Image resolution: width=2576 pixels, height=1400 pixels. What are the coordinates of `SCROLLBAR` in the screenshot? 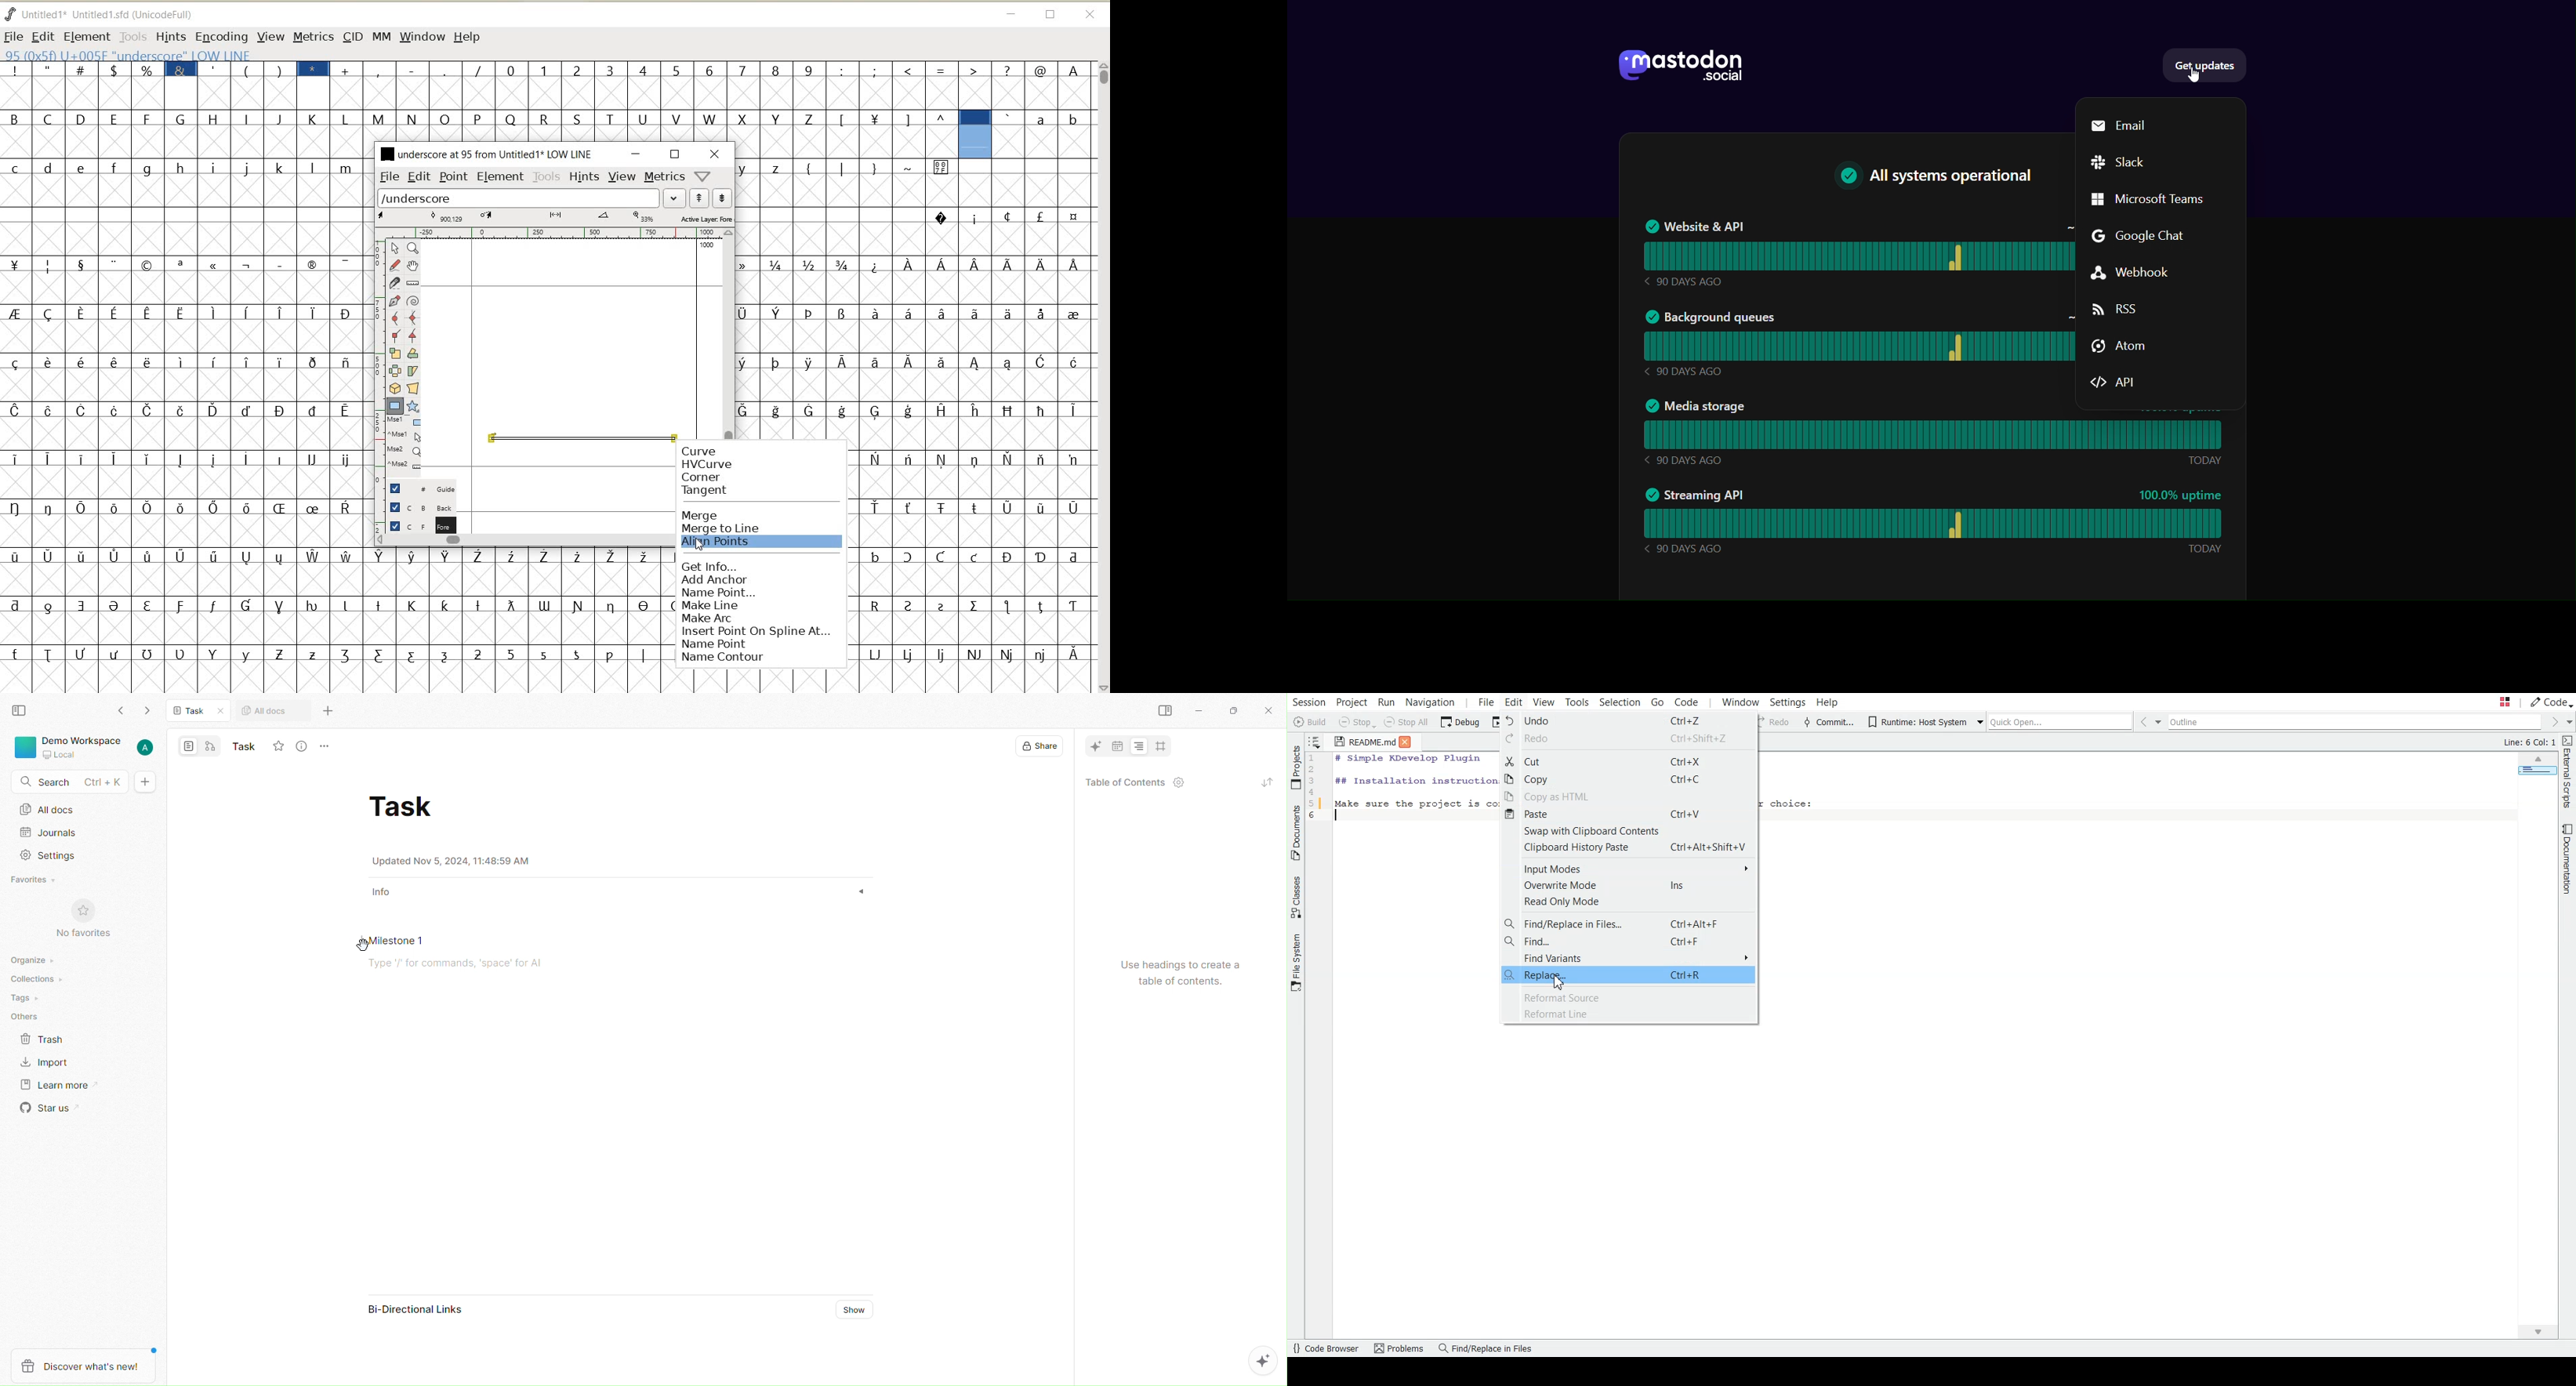 It's located at (729, 334).